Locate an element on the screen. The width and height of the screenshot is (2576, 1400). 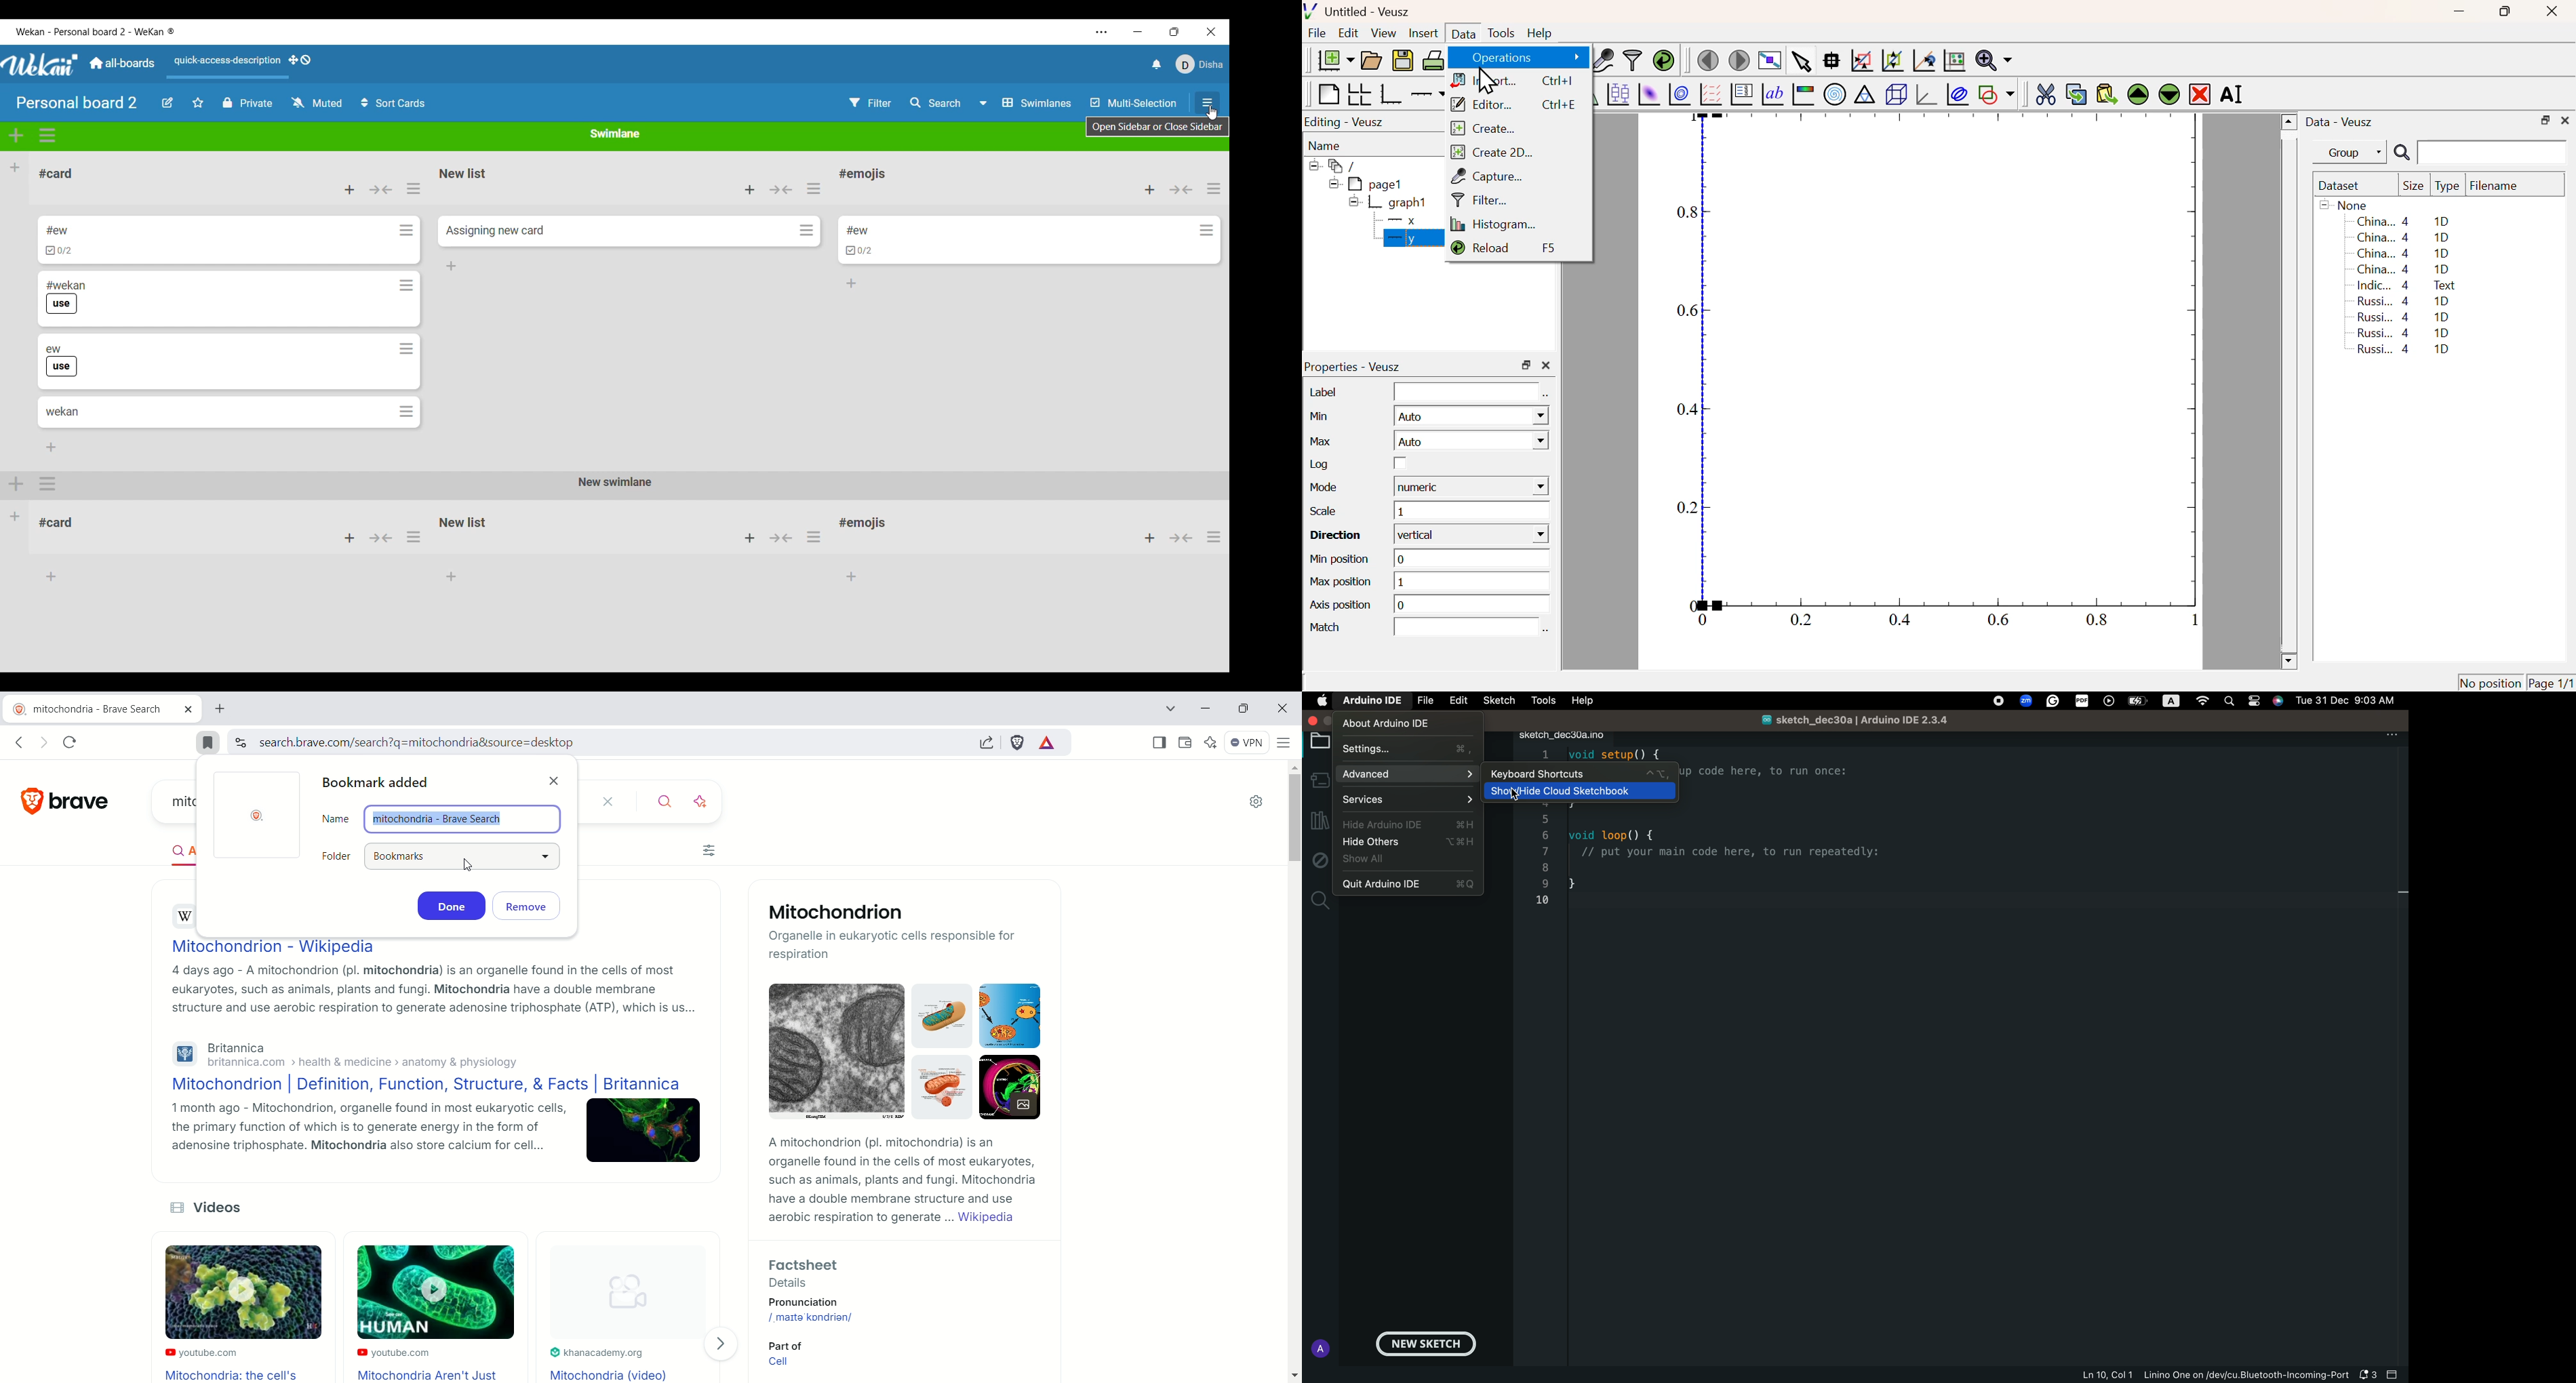
List title is located at coordinates (863, 174).